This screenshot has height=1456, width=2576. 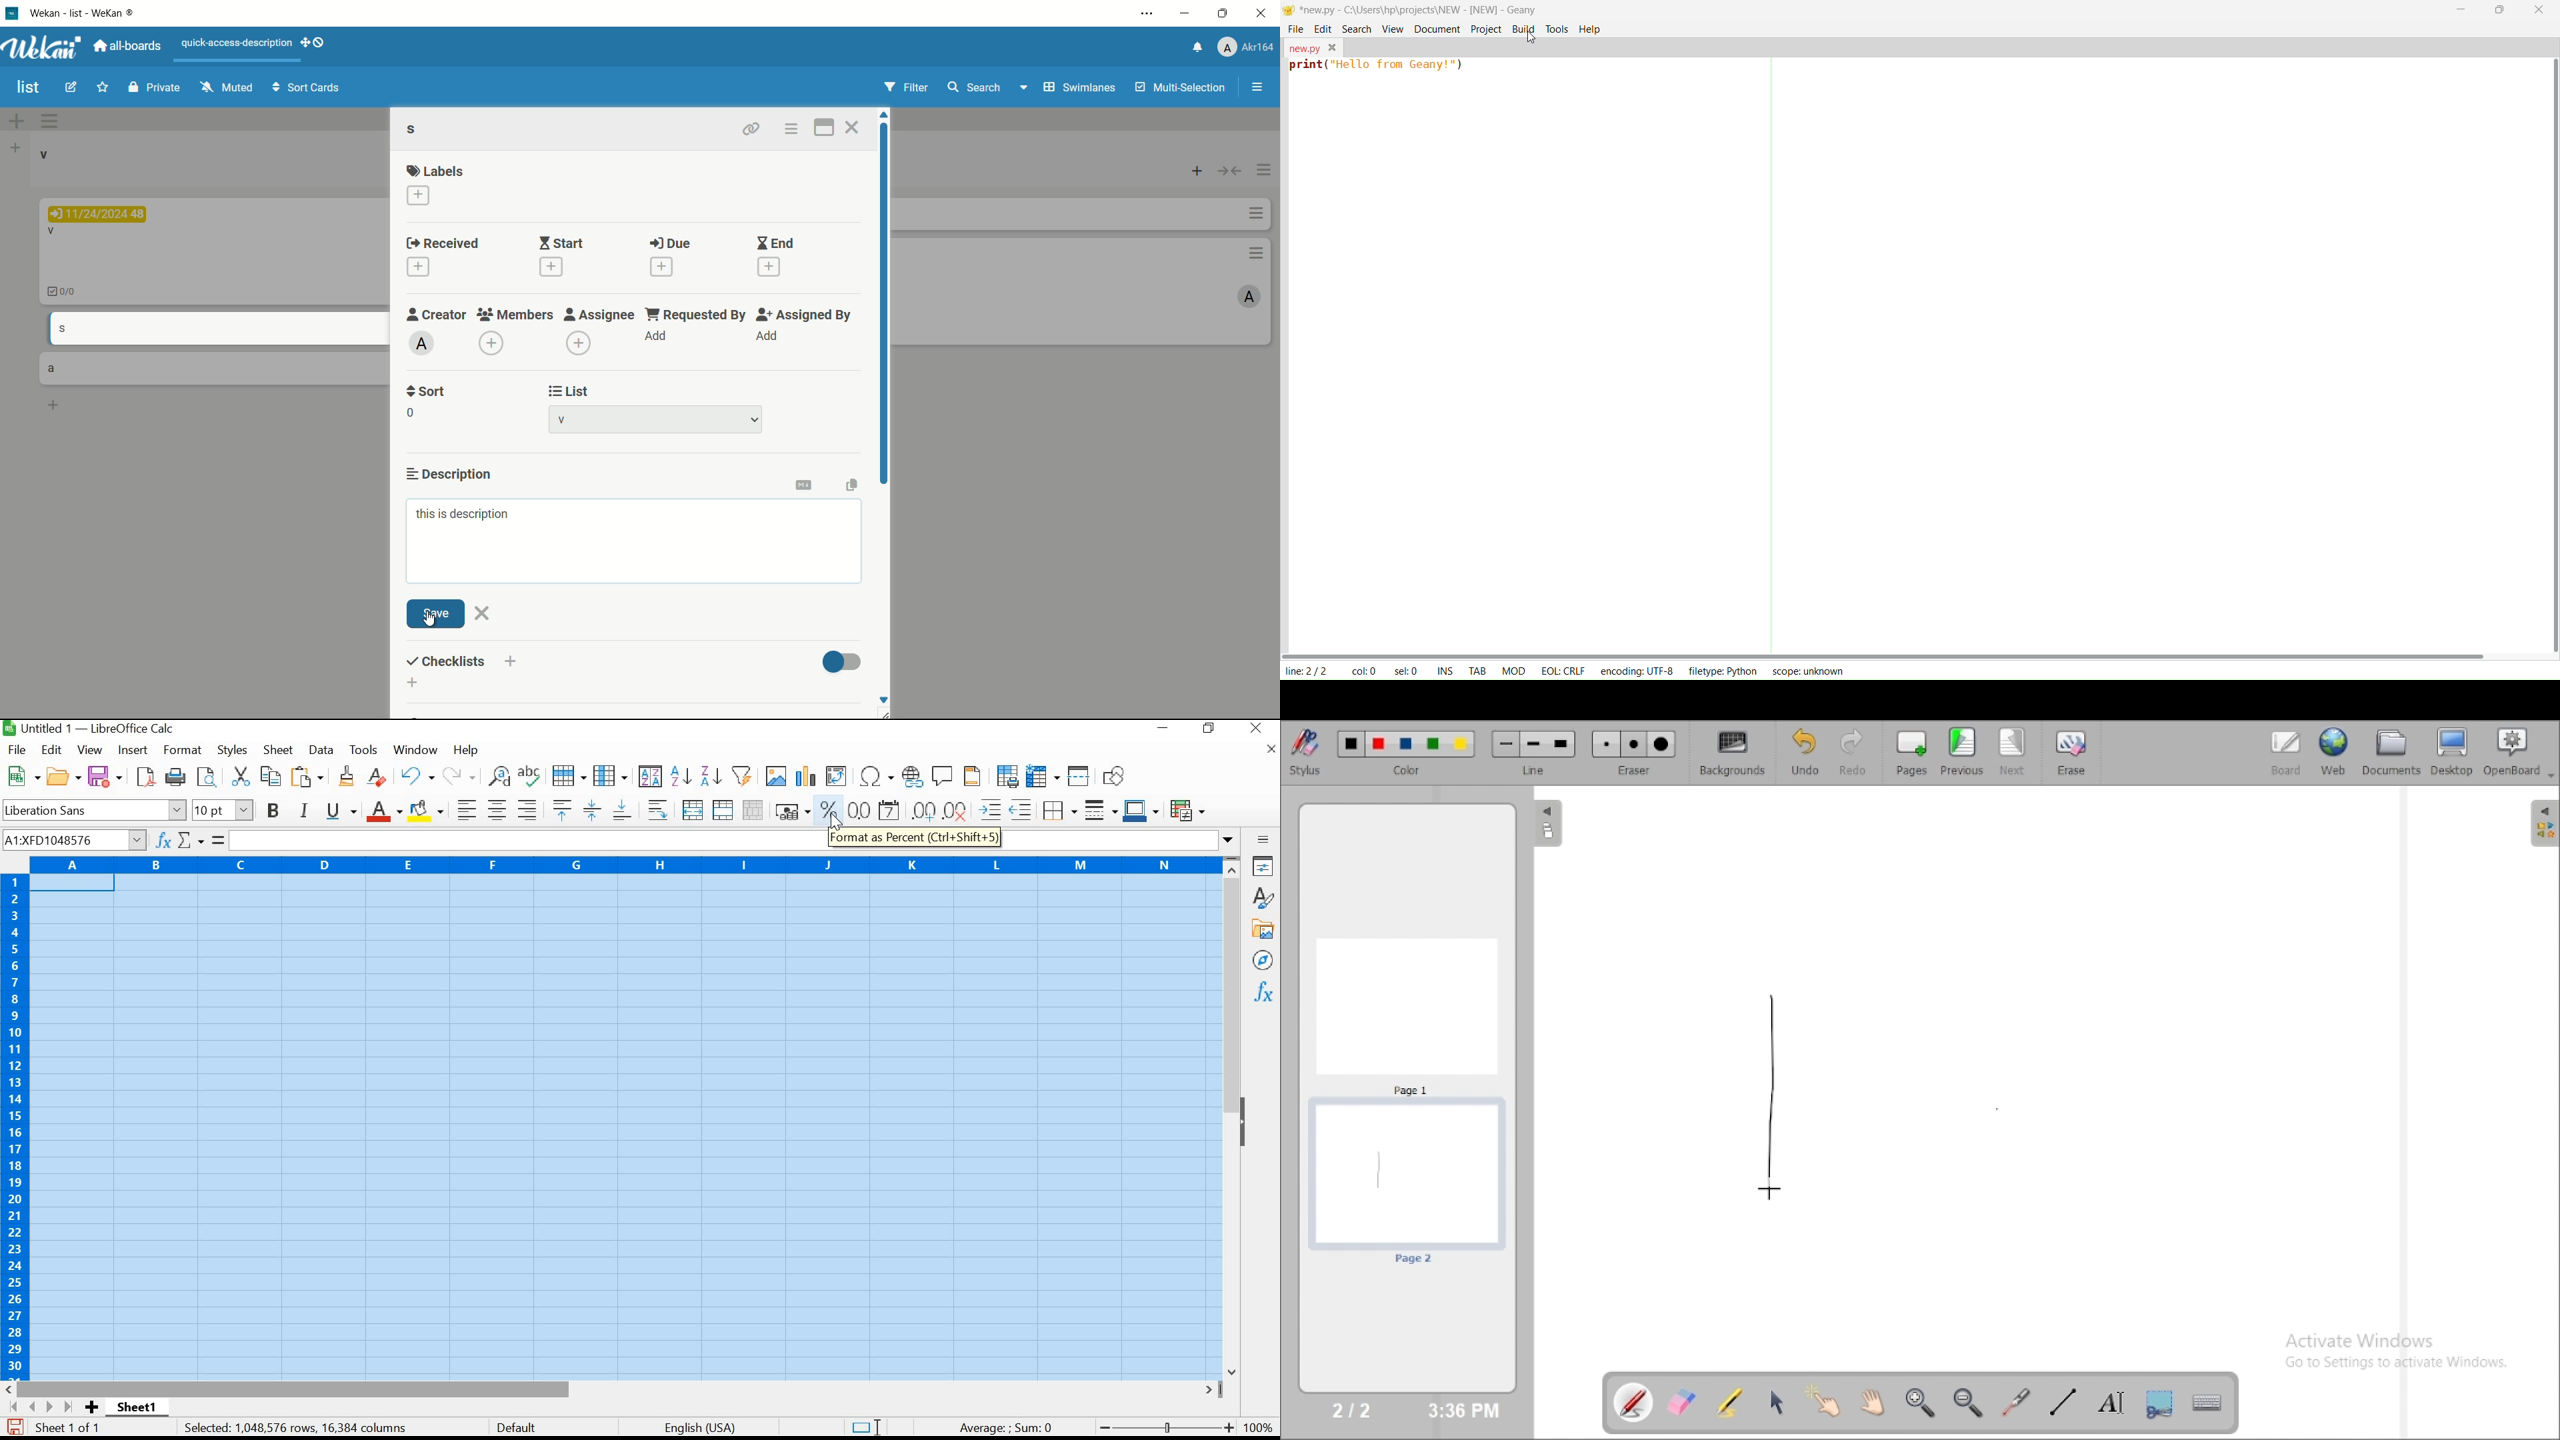 What do you see at coordinates (680, 778) in the screenshot?
I see `Sort Ascending` at bounding box center [680, 778].